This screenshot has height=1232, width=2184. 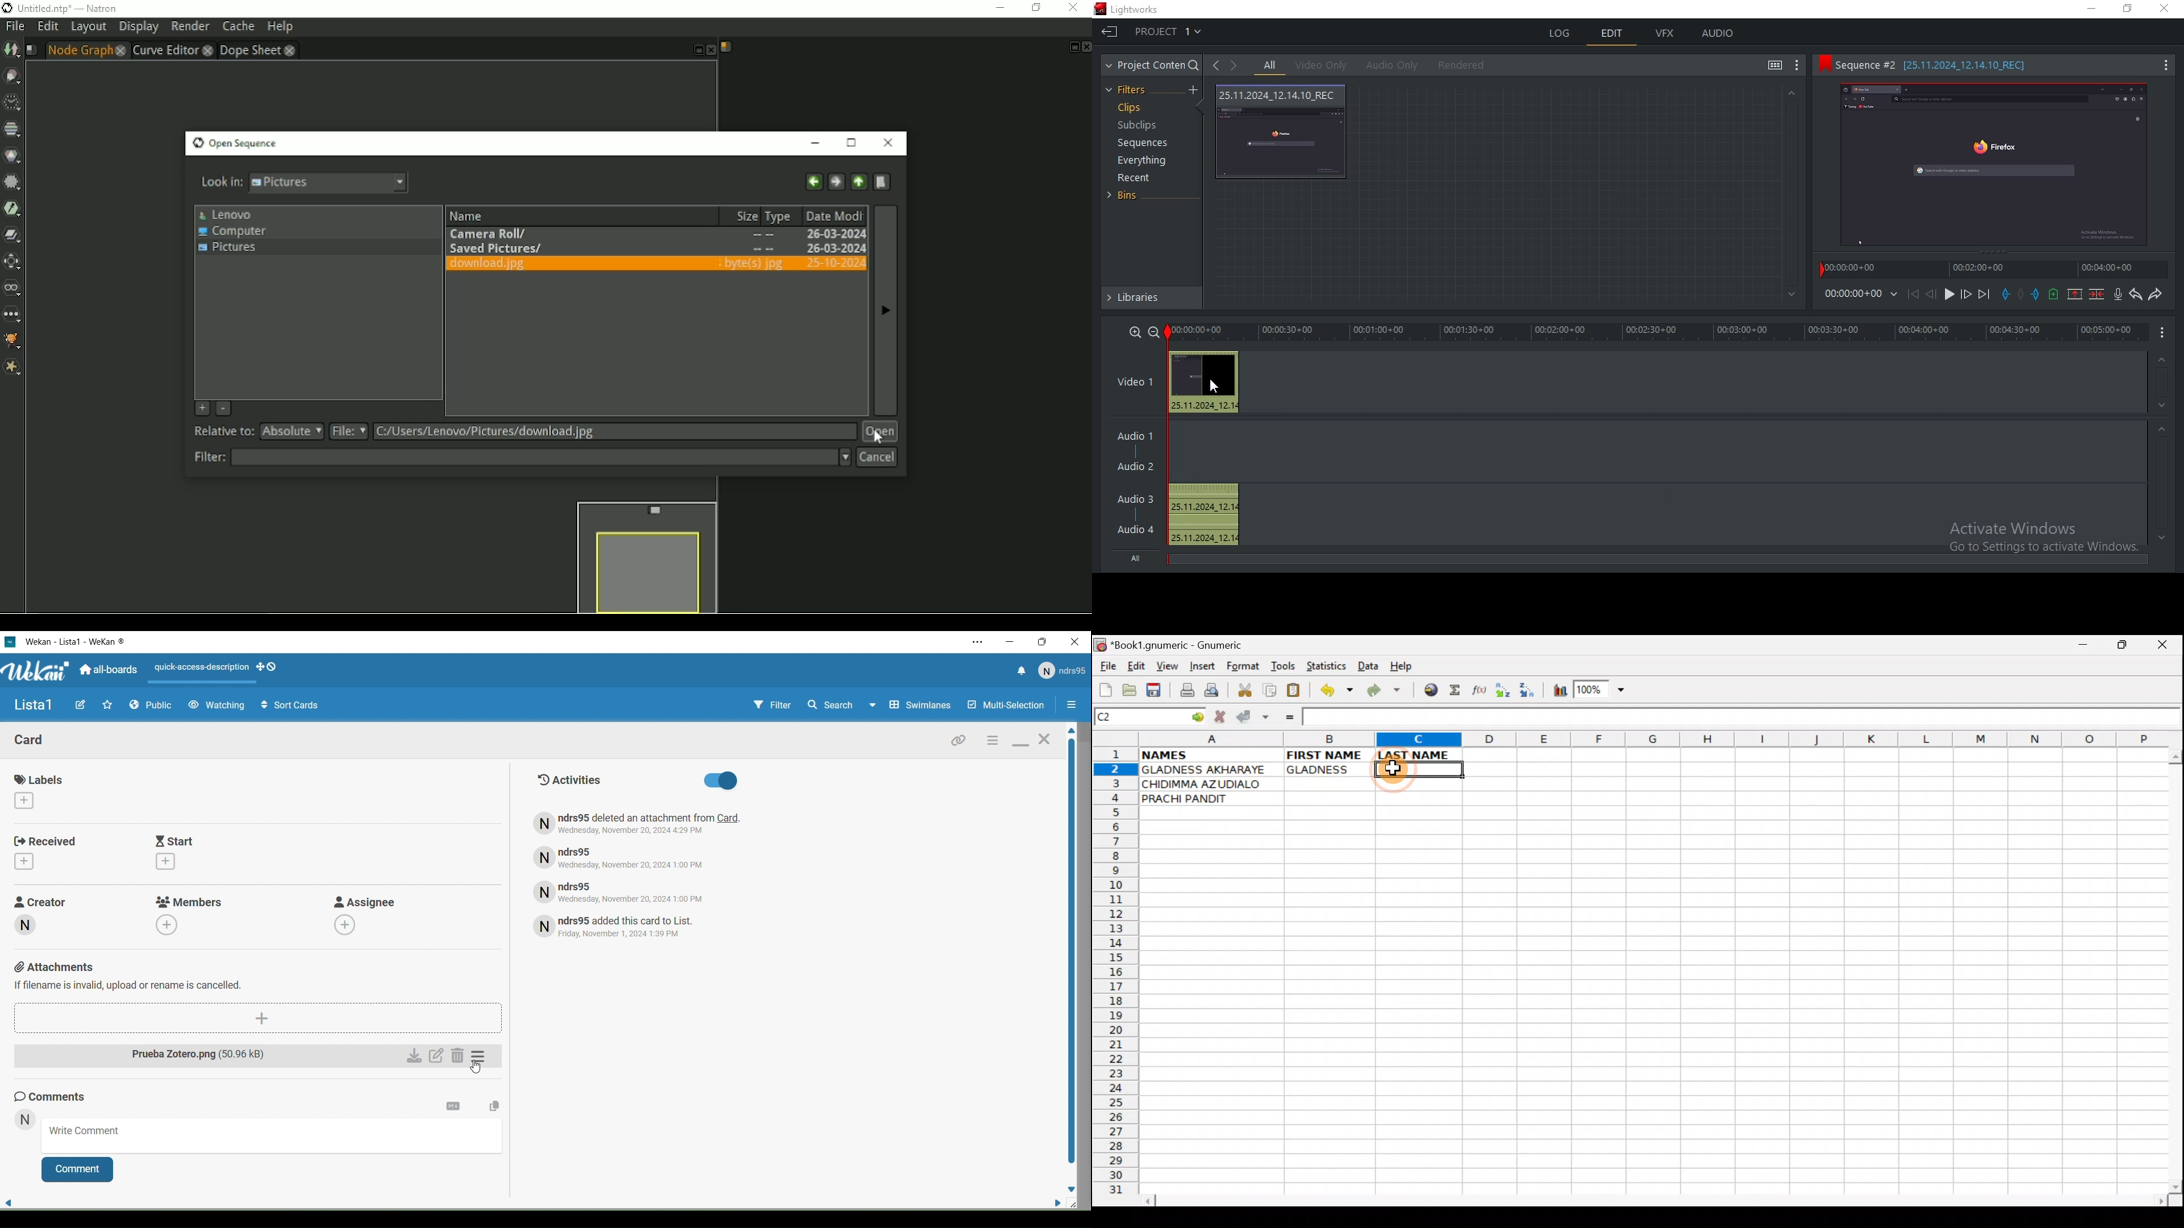 What do you see at coordinates (1138, 486) in the screenshot?
I see `audio` at bounding box center [1138, 486].